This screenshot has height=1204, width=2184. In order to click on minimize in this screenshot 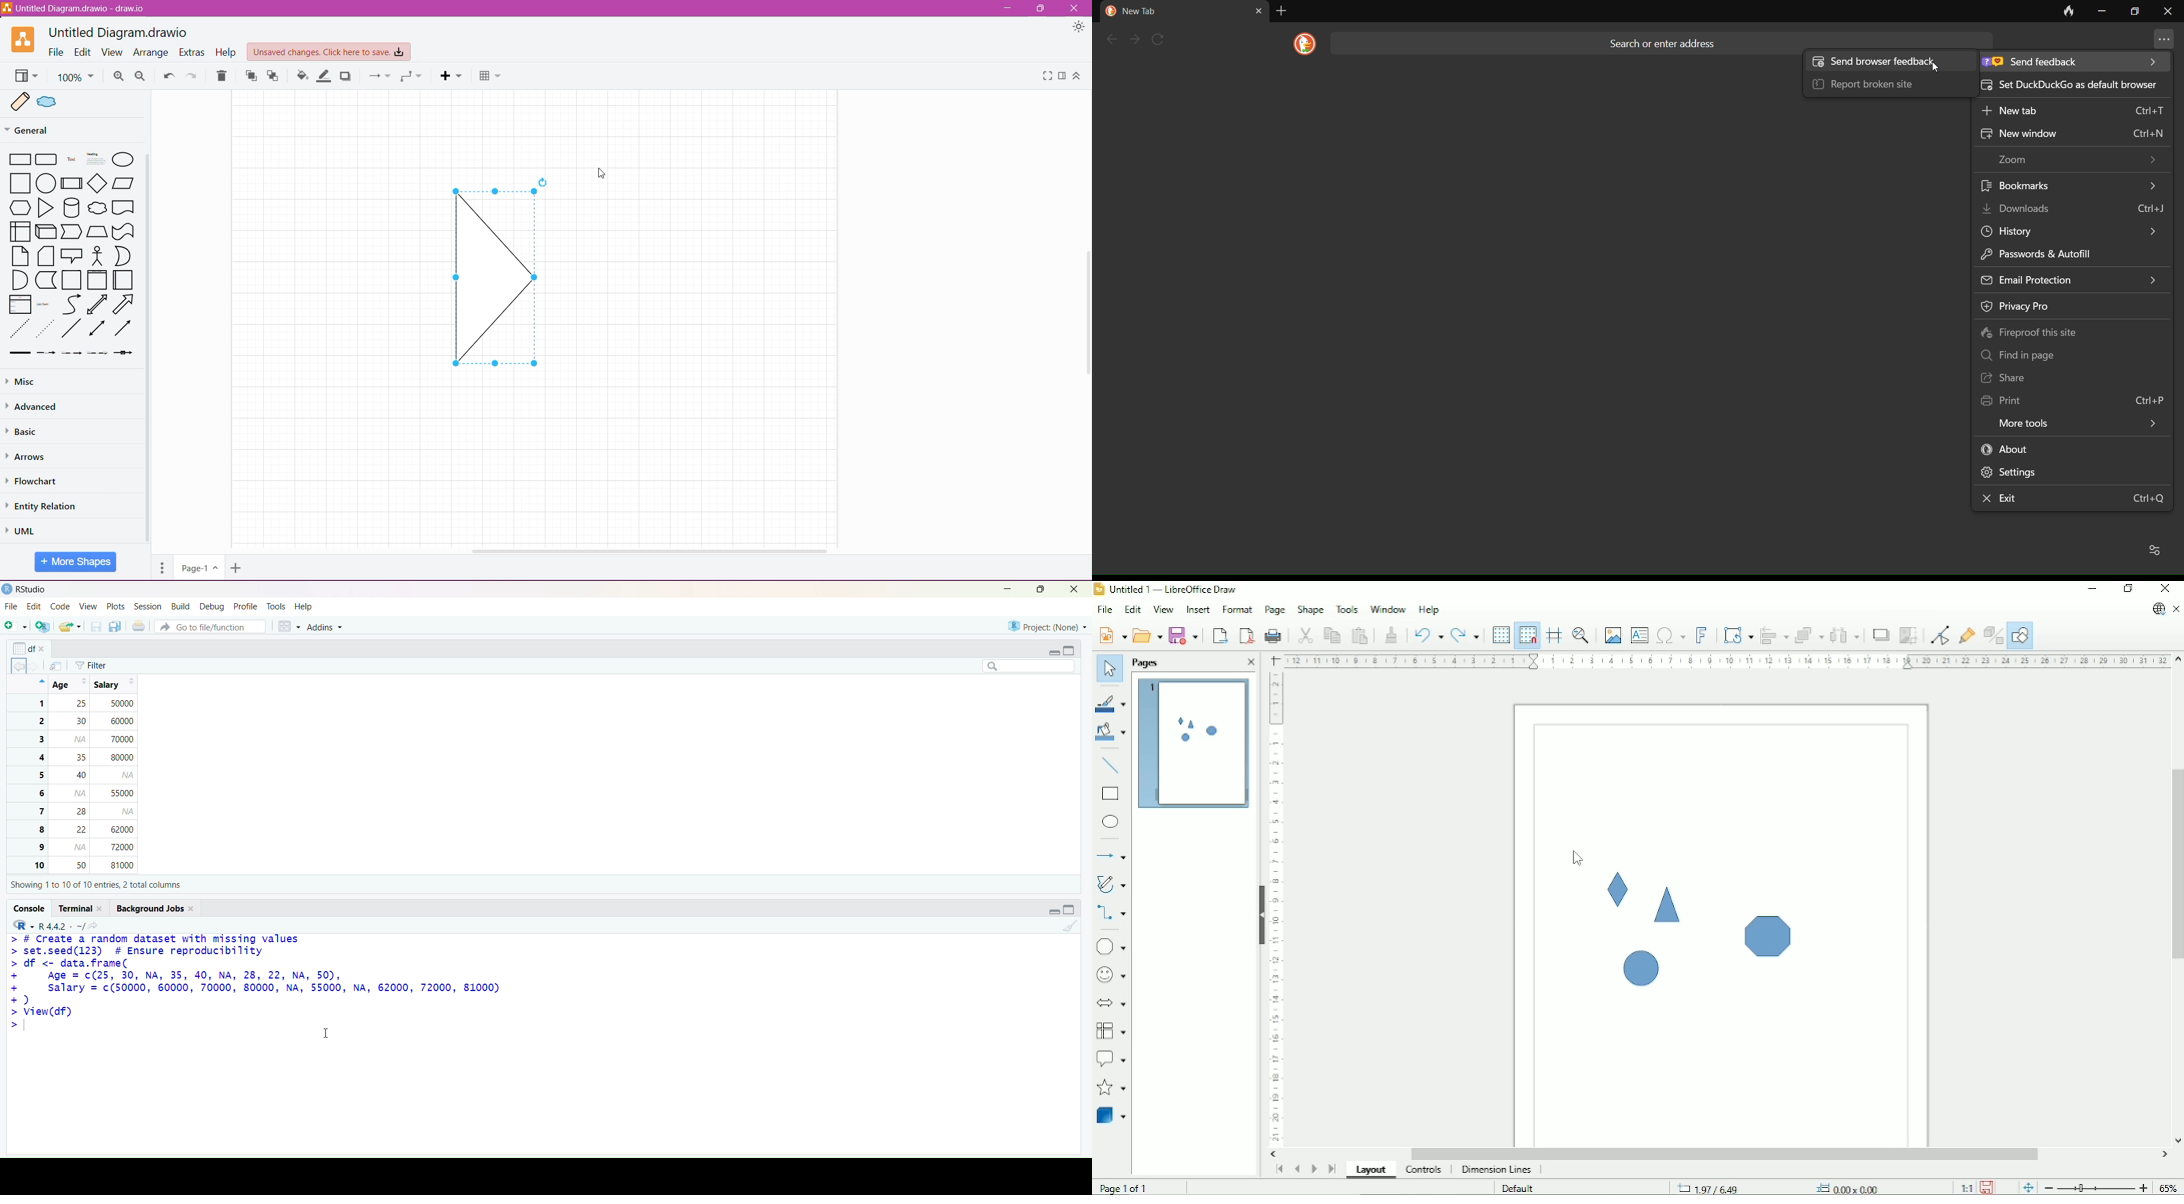, I will do `click(1004, 588)`.